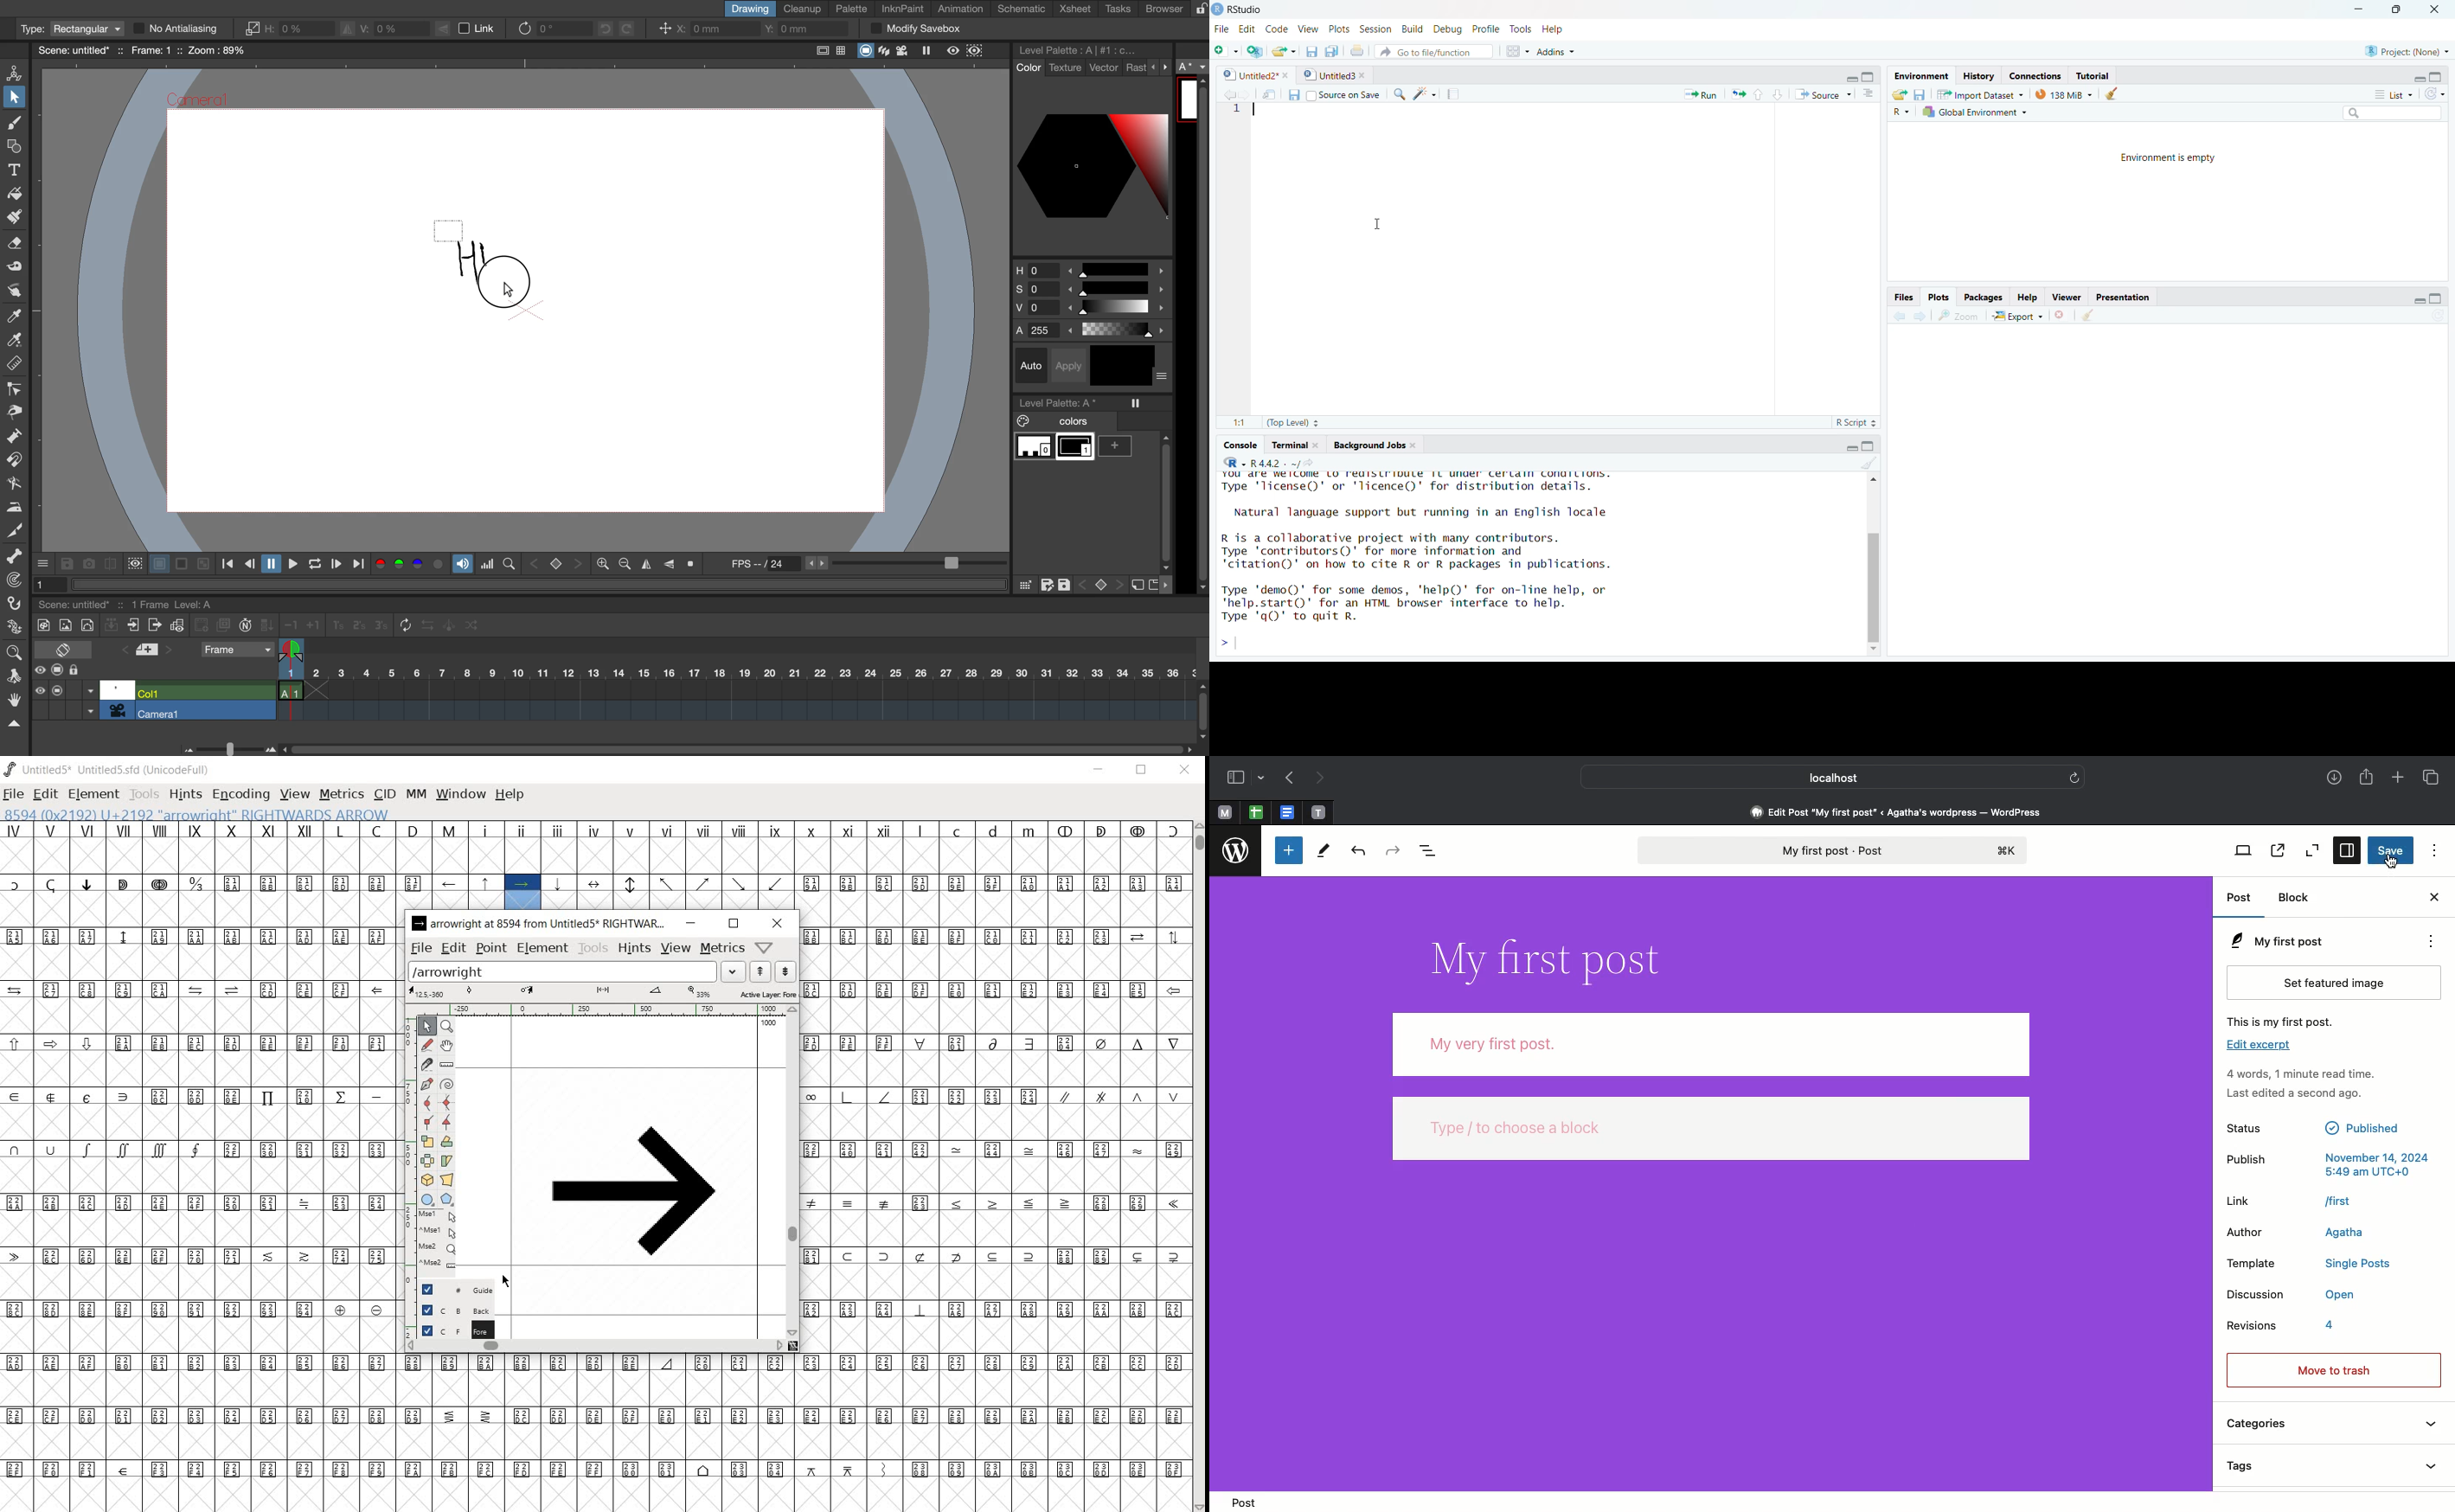  Describe the element at coordinates (1358, 49) in the screenshot. I see `print document` at that location.